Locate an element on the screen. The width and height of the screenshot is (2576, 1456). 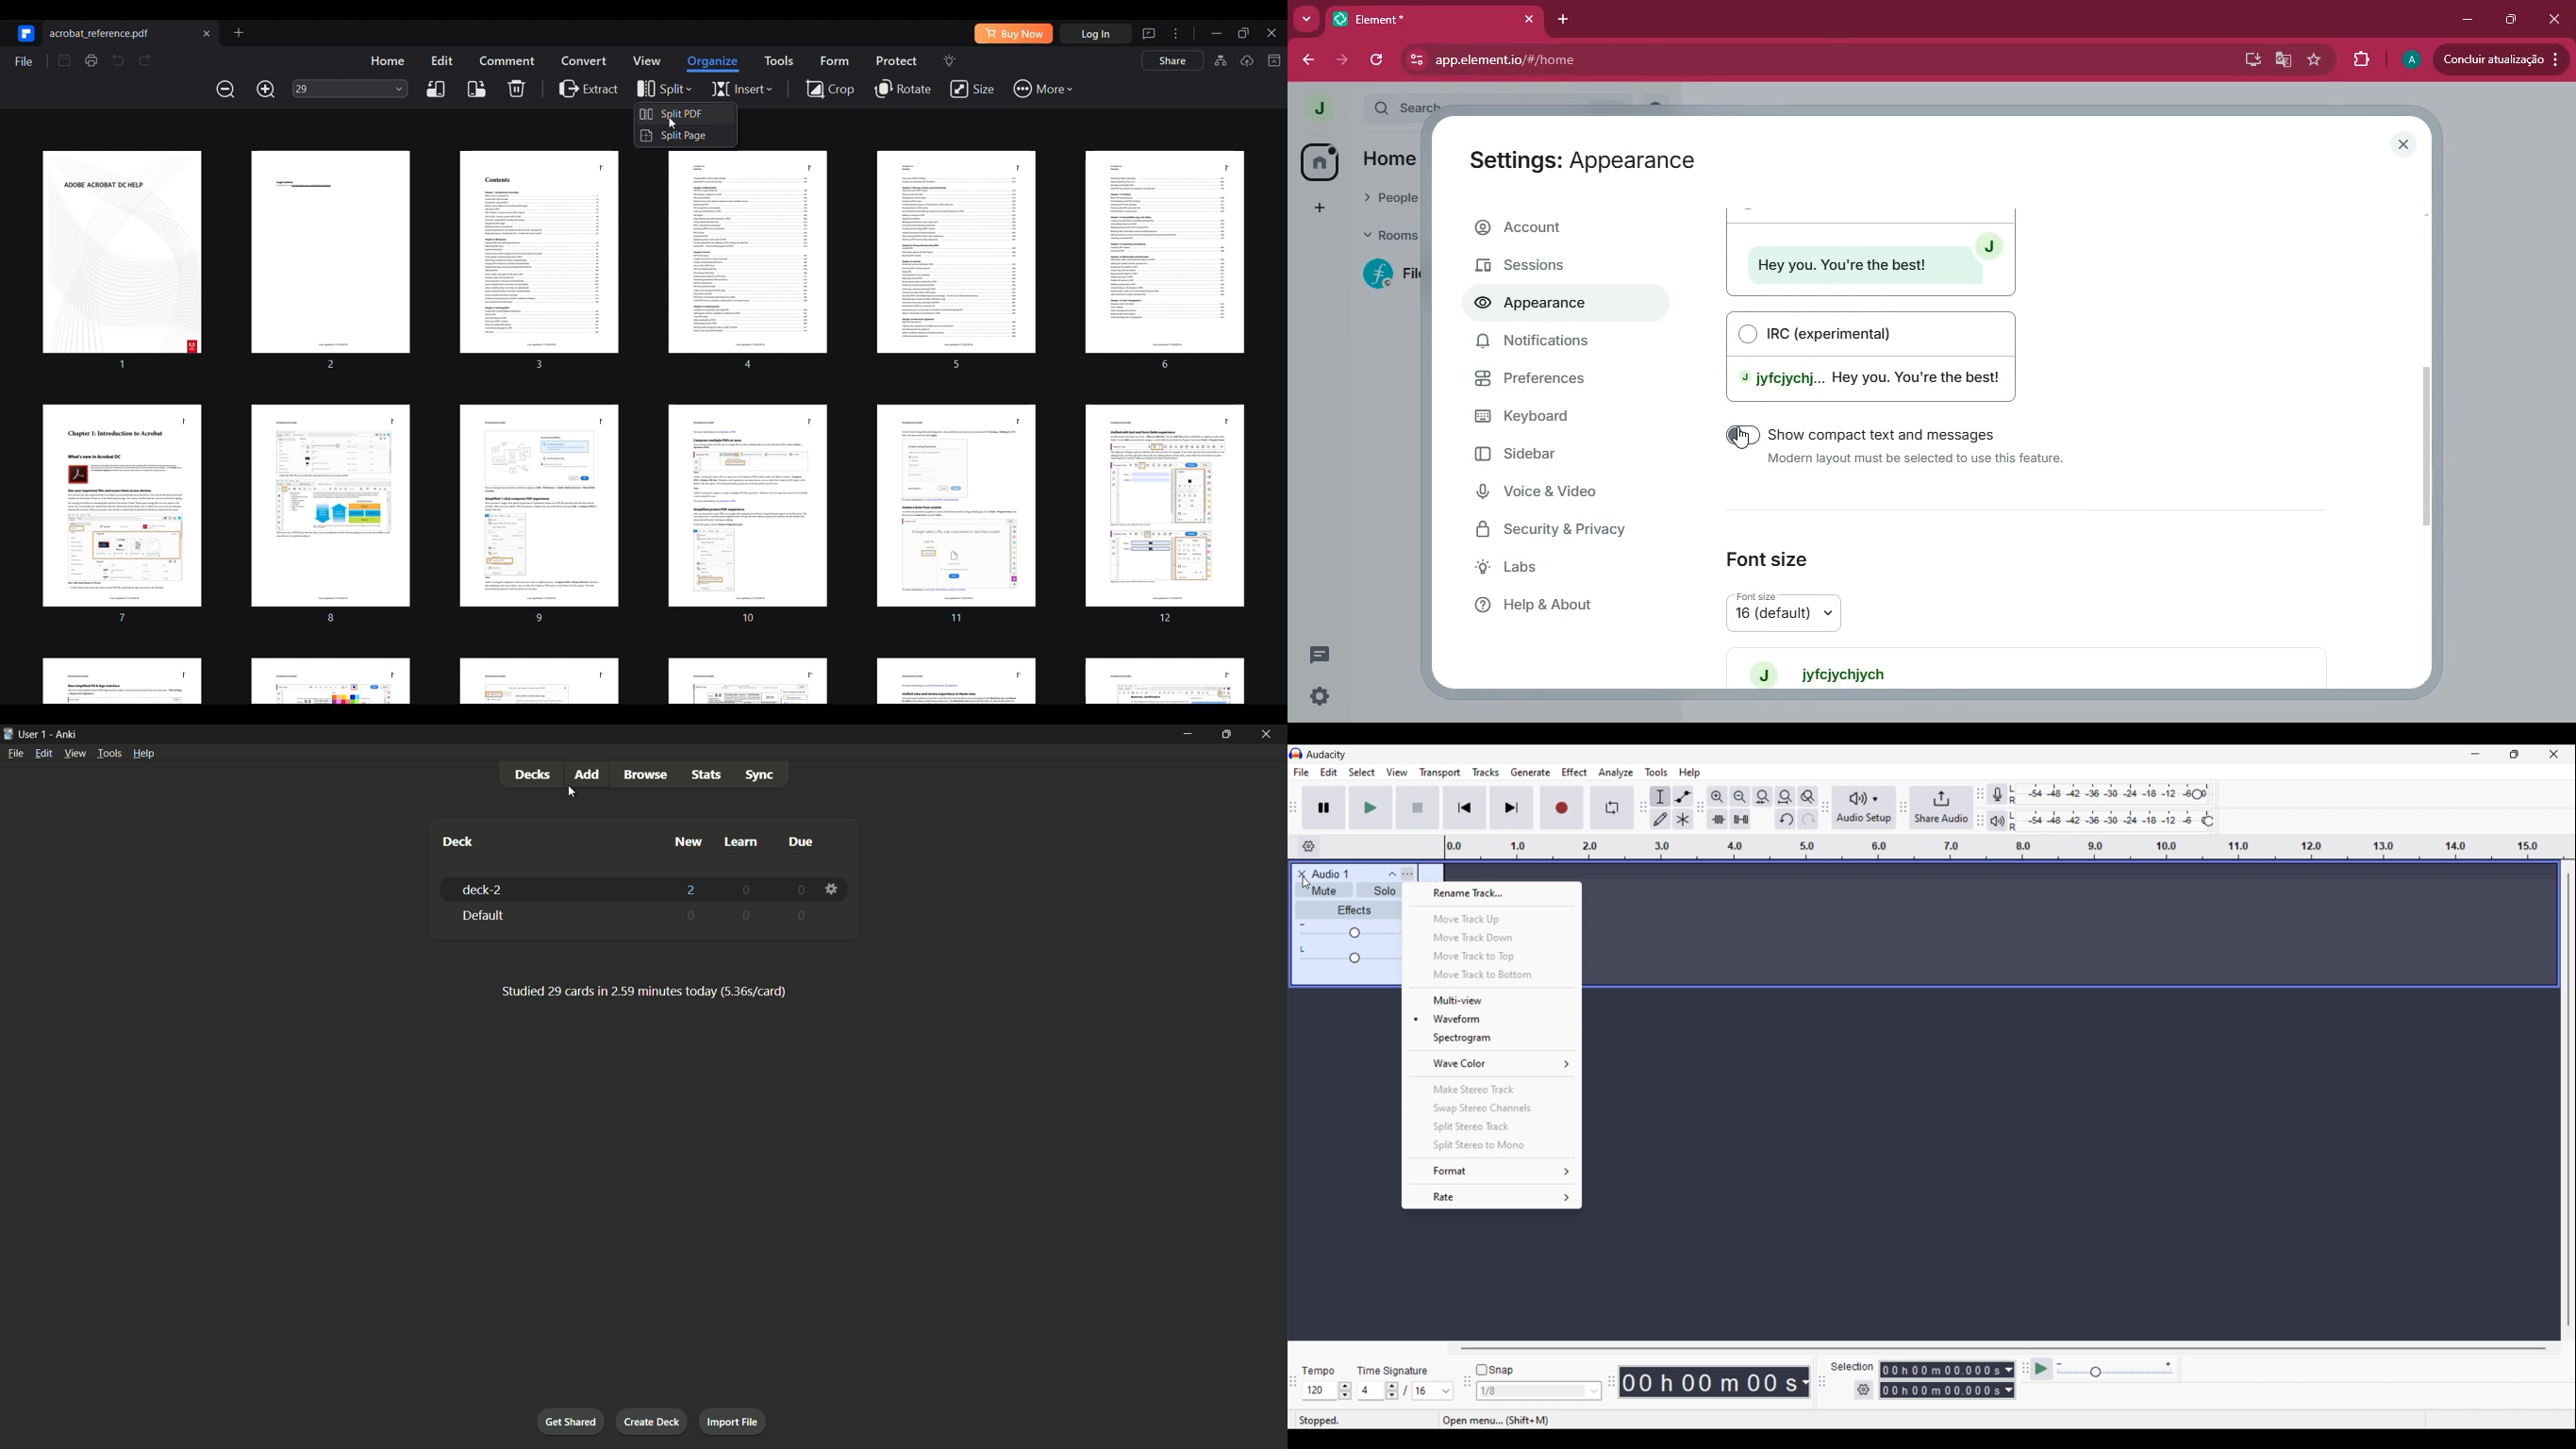
forward is located at coordinates (1342, 61).